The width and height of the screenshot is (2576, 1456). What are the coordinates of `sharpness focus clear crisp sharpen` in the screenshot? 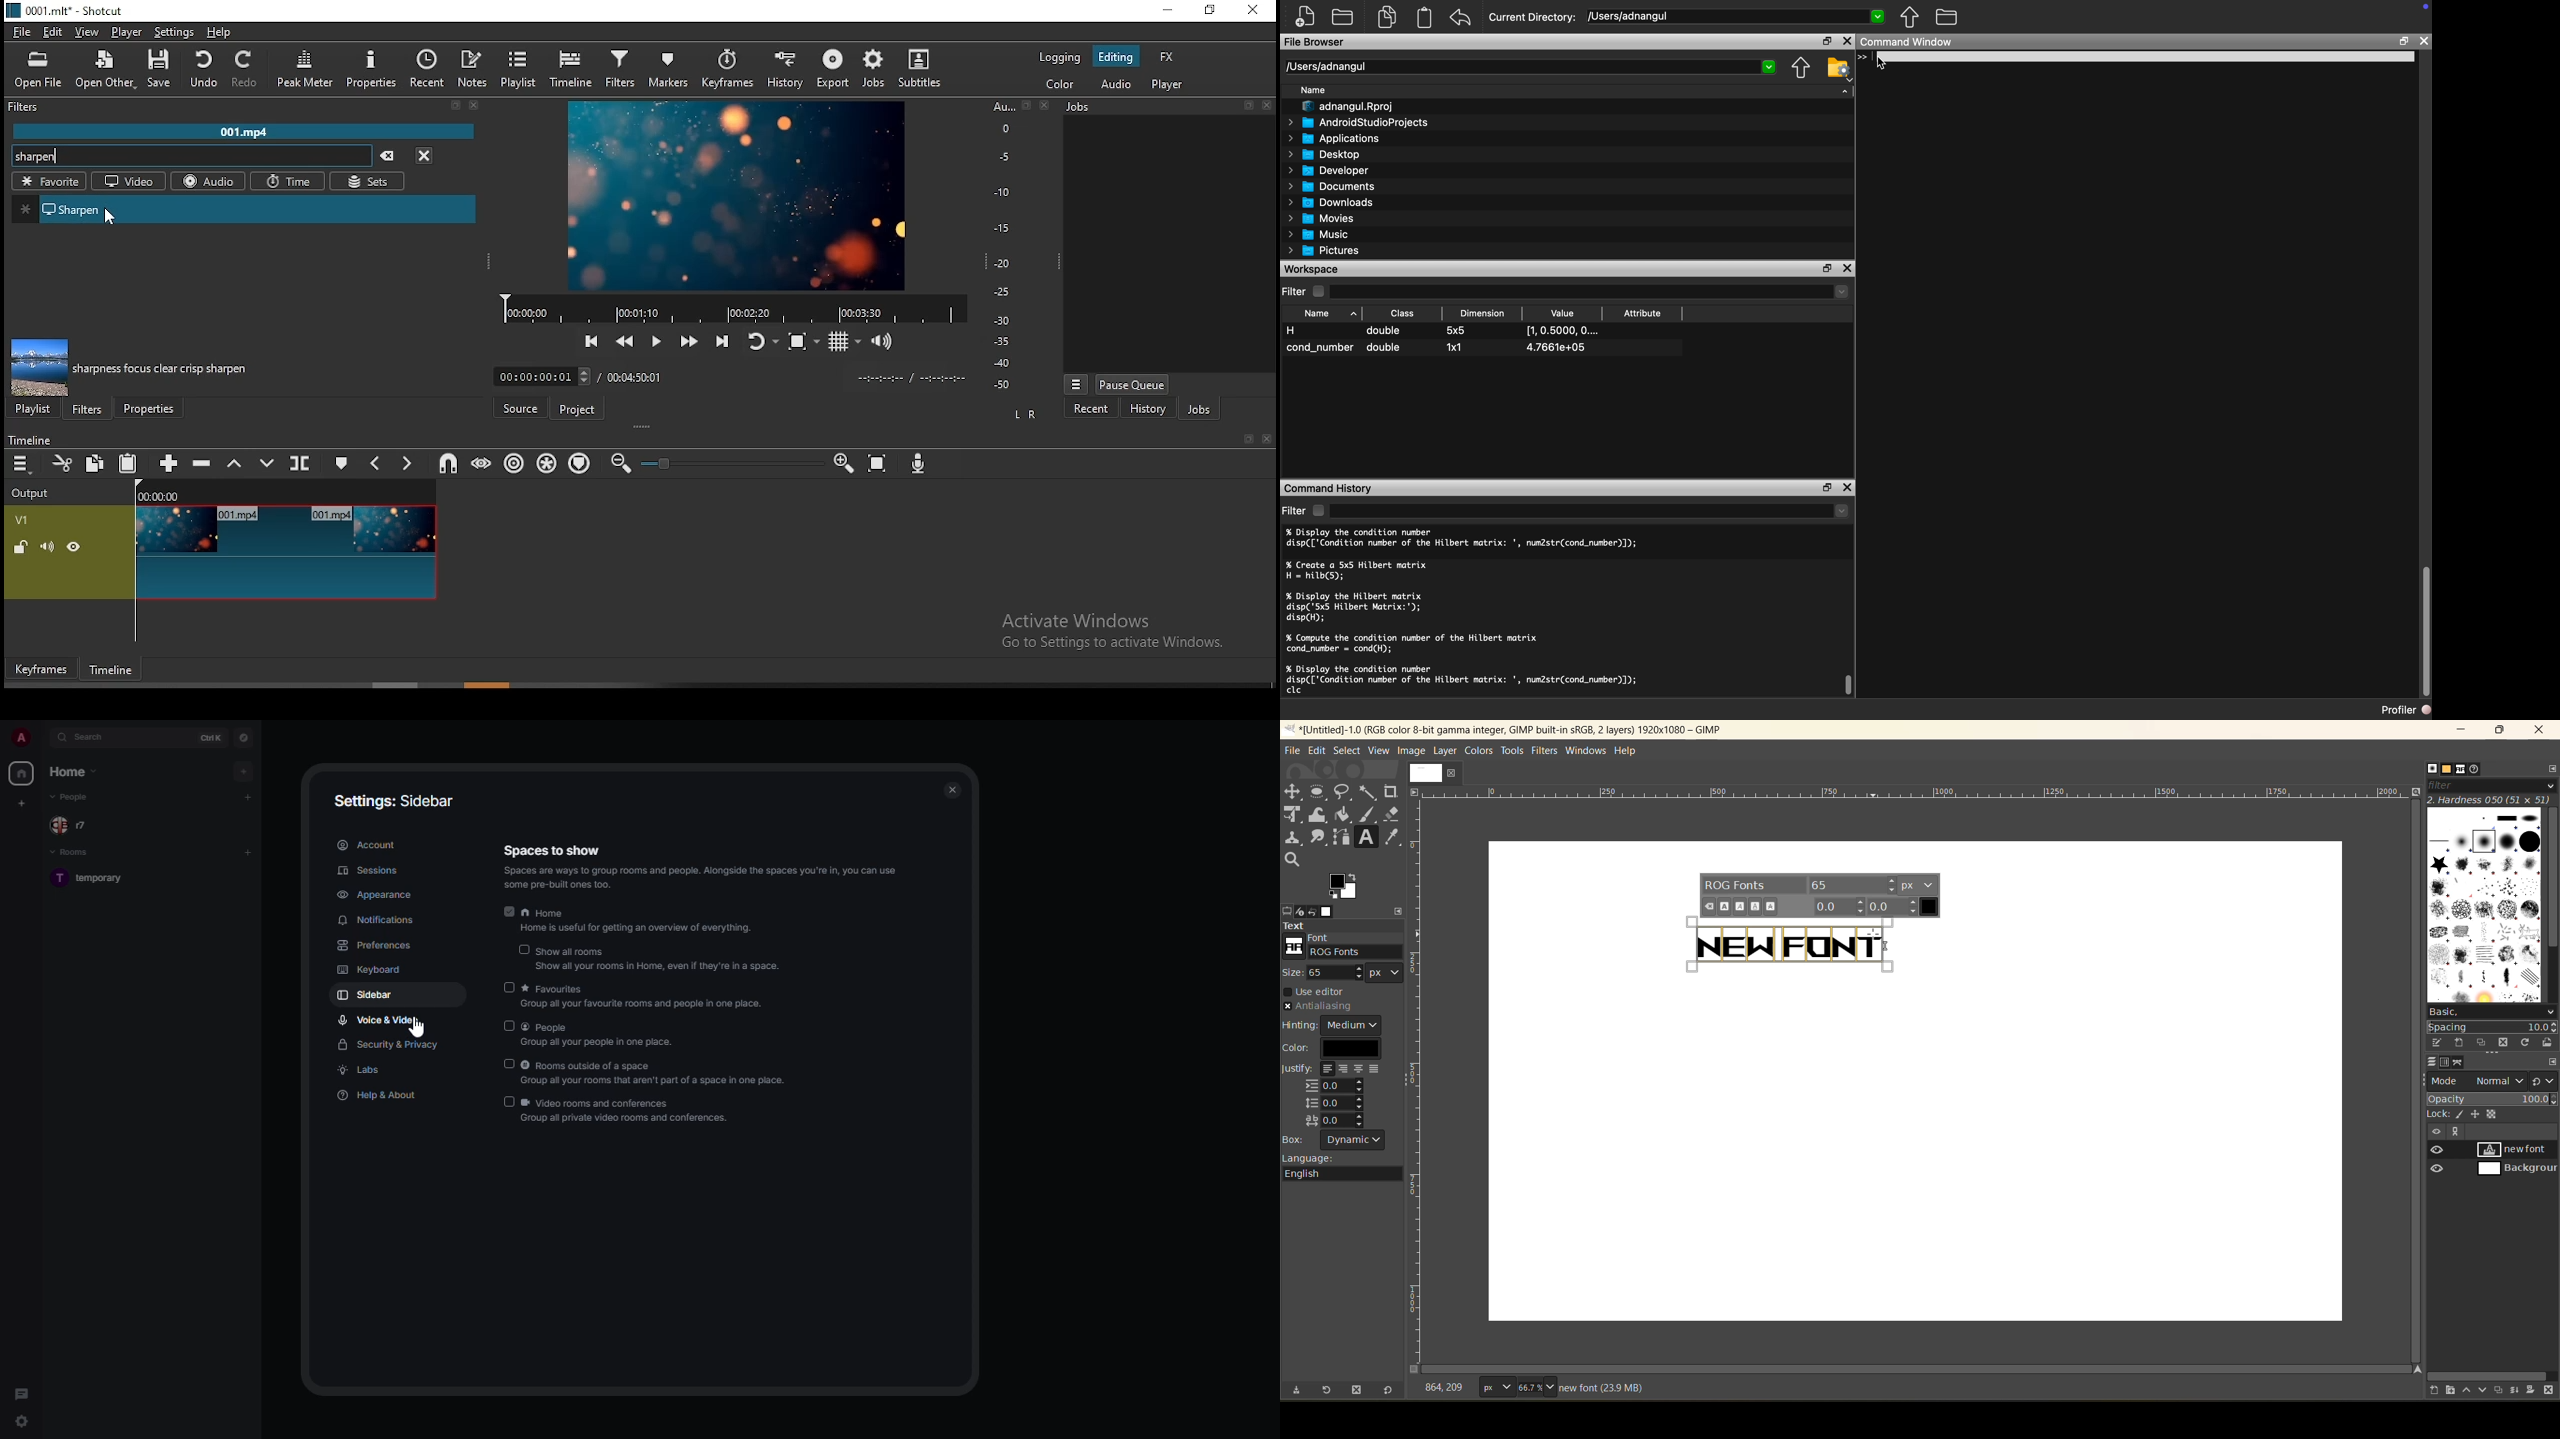 It's located at (161, 368).